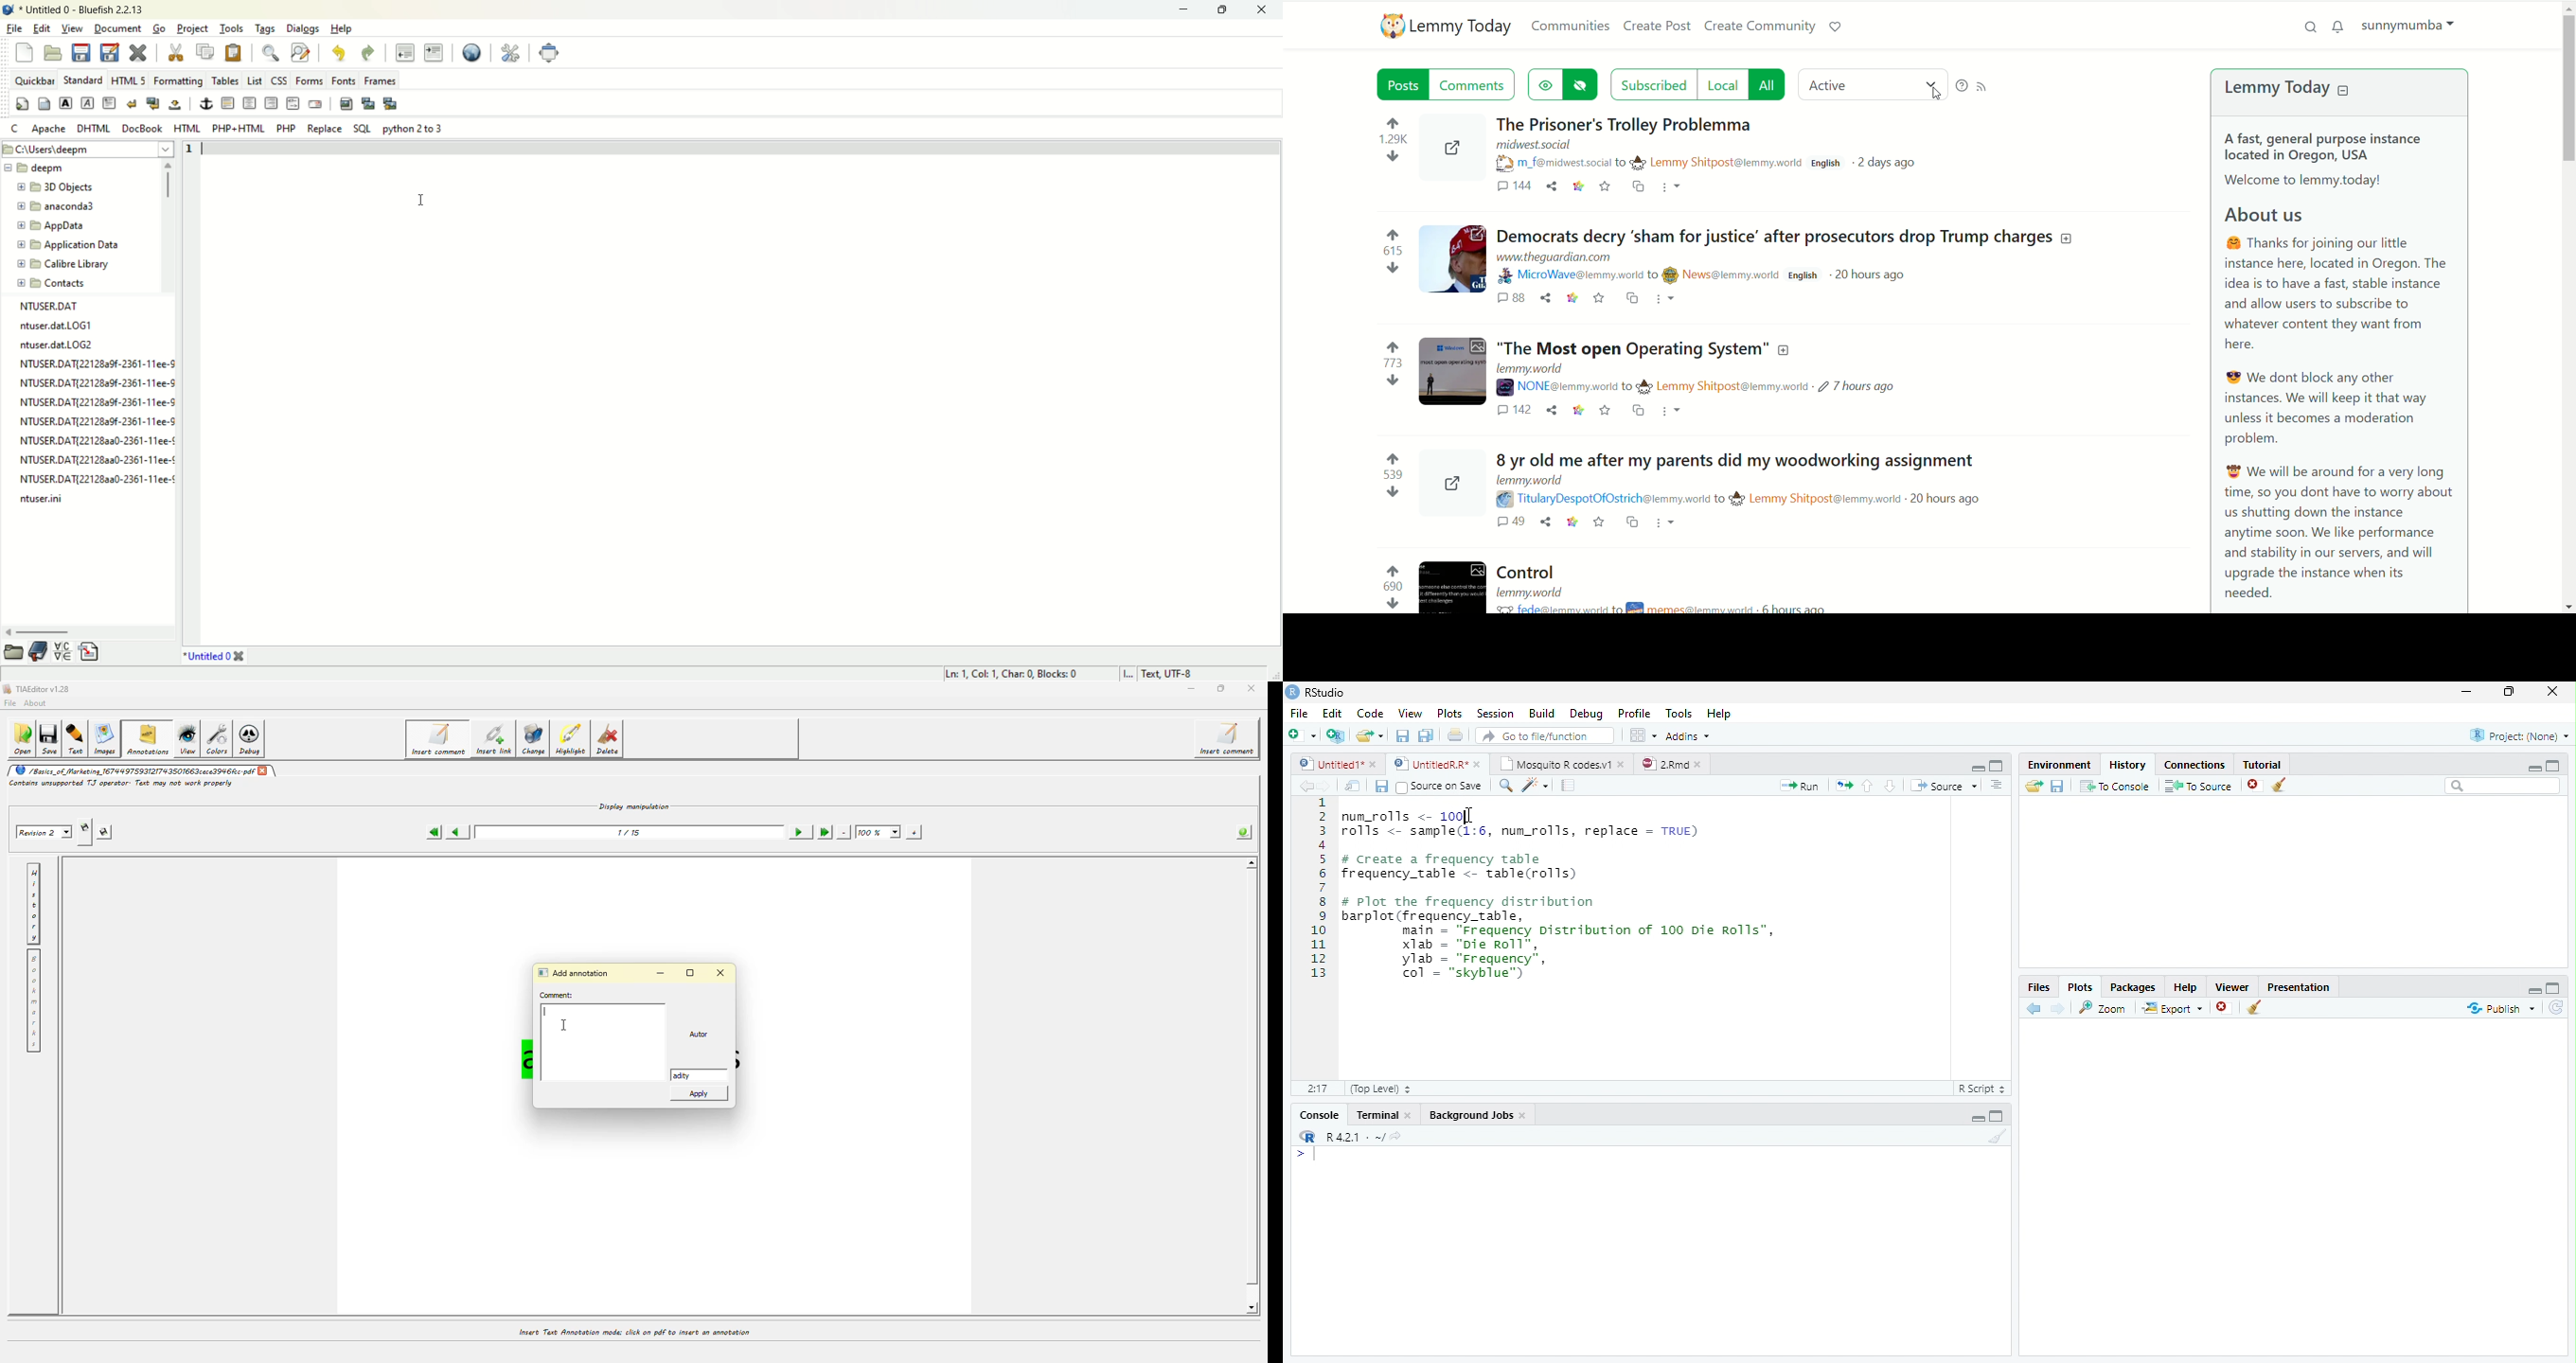  What do you see at coordinates (166, 209) in the screenshot?
I see `vertical scroll bar` at bounding box center [166, 209].